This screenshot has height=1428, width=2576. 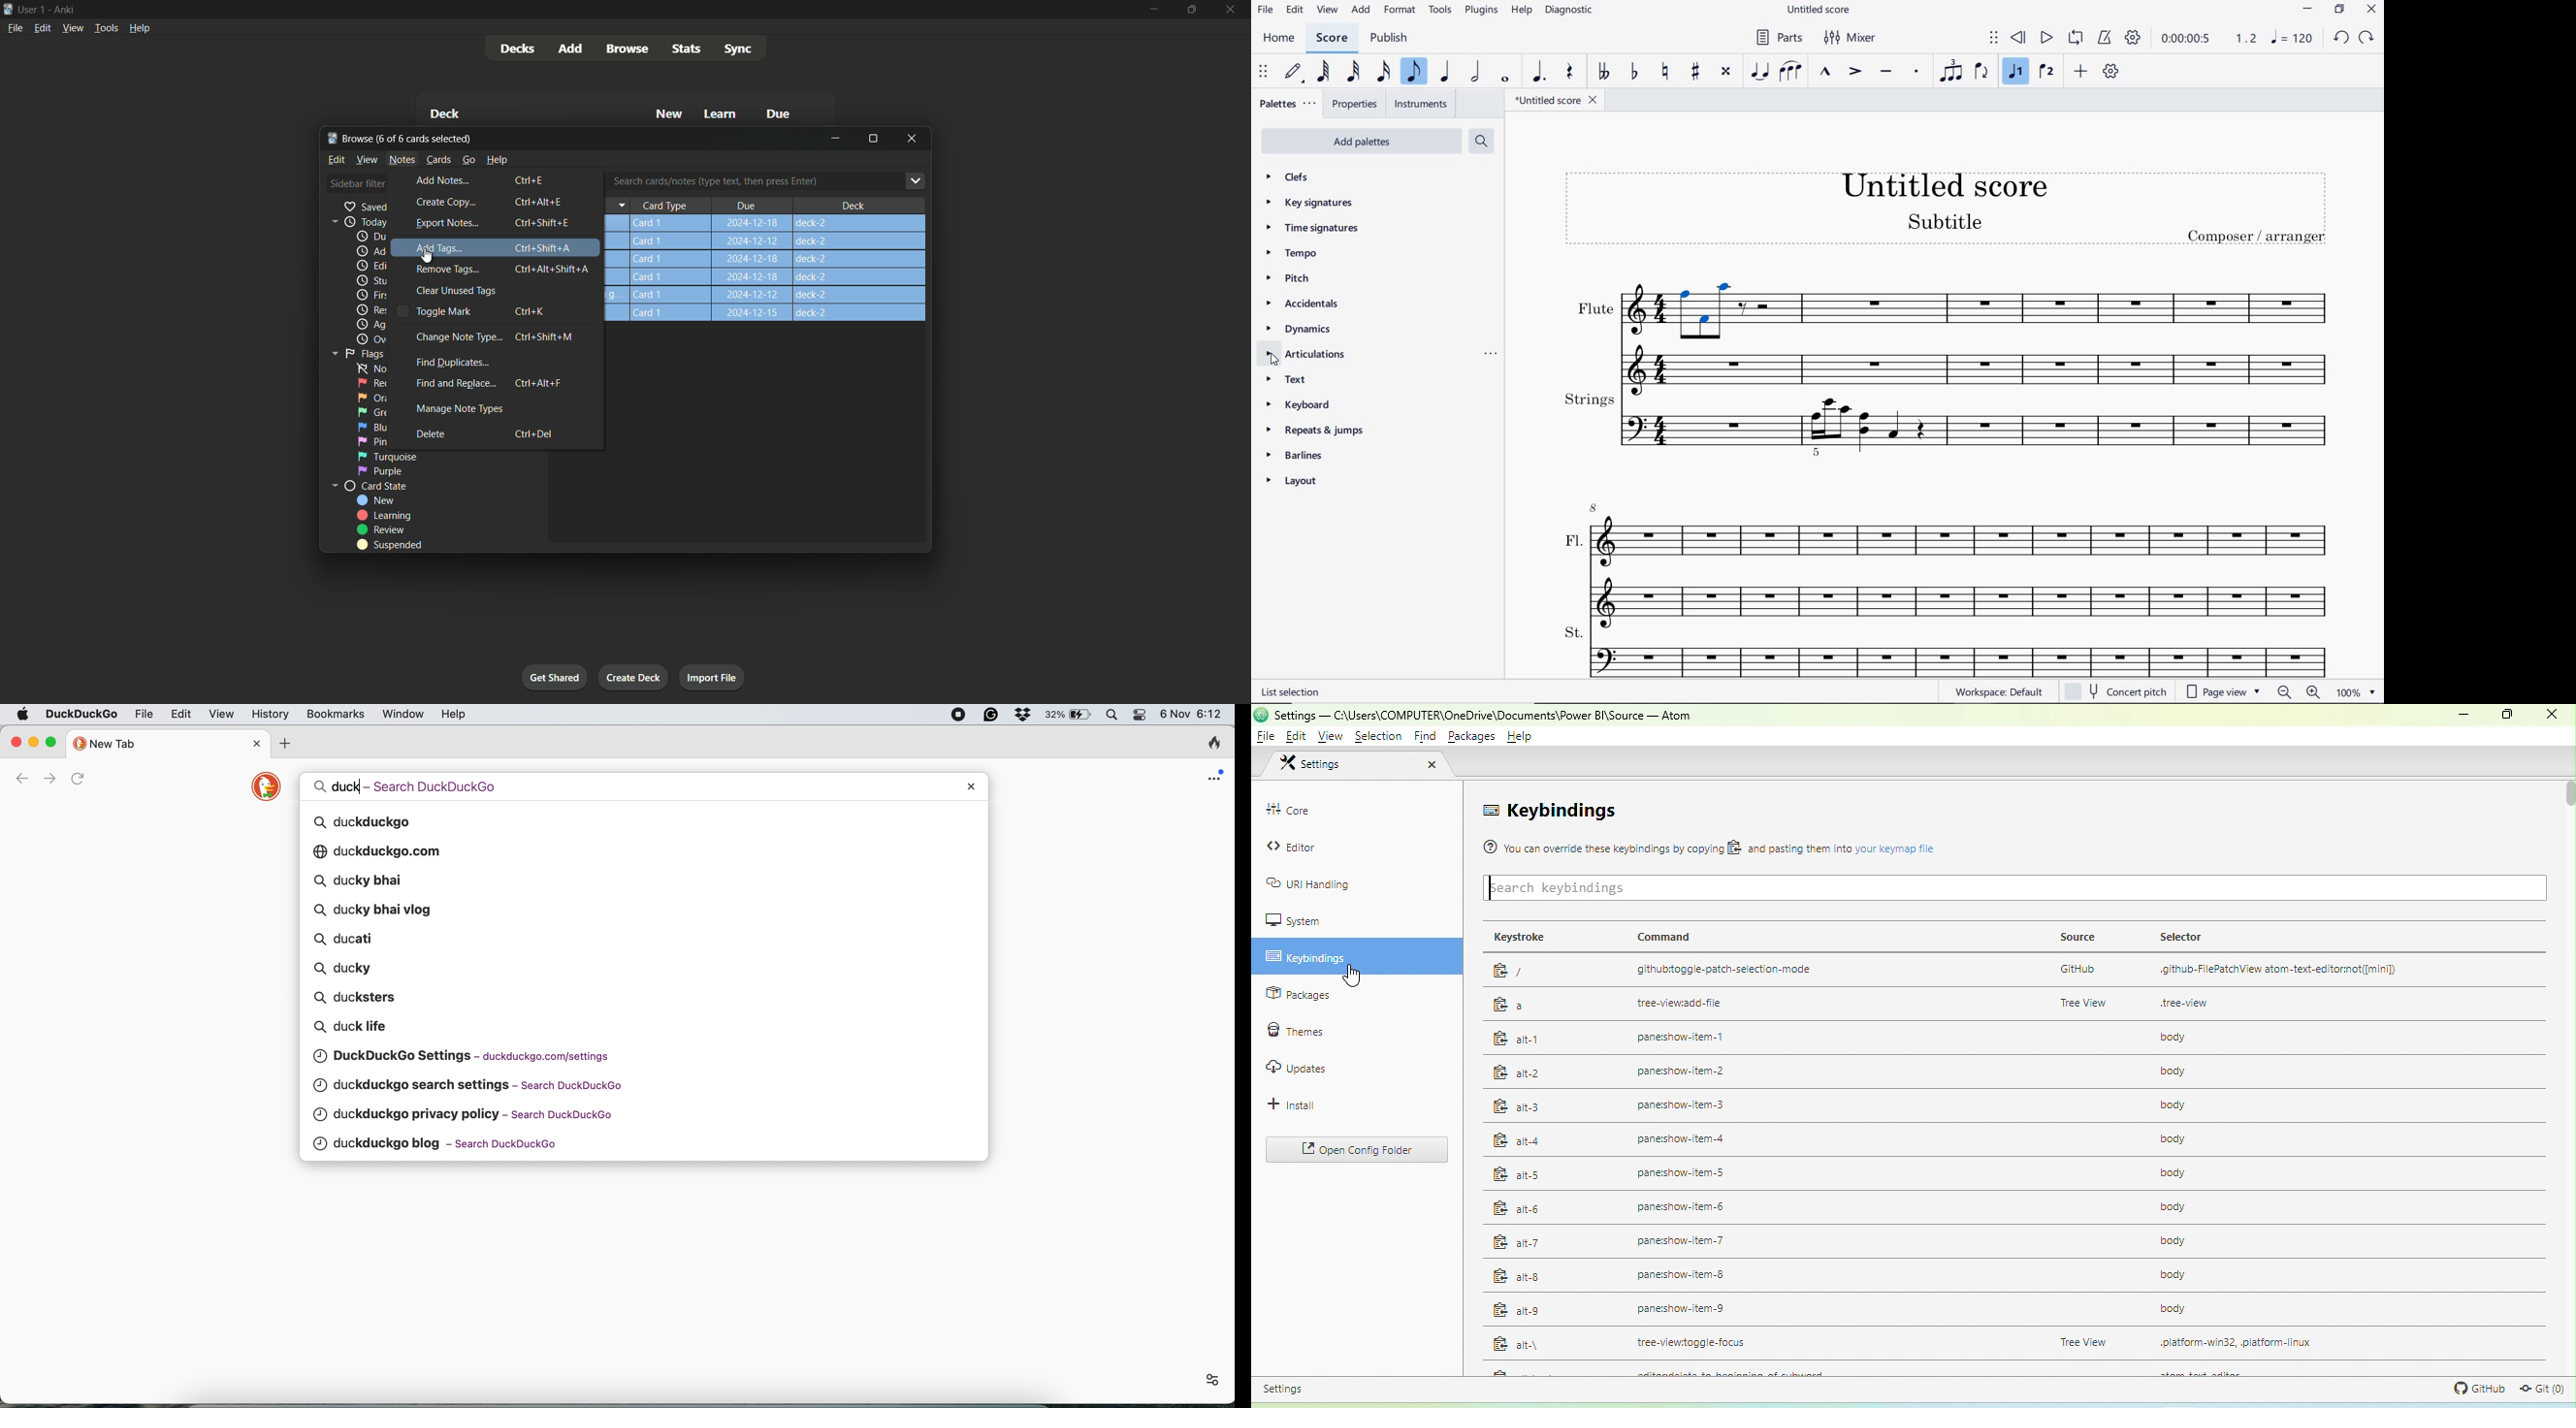 What do you see at coordinates (462, 291) in the screenshot?
I see `clear unused tags` at bounding box center [462, 291].